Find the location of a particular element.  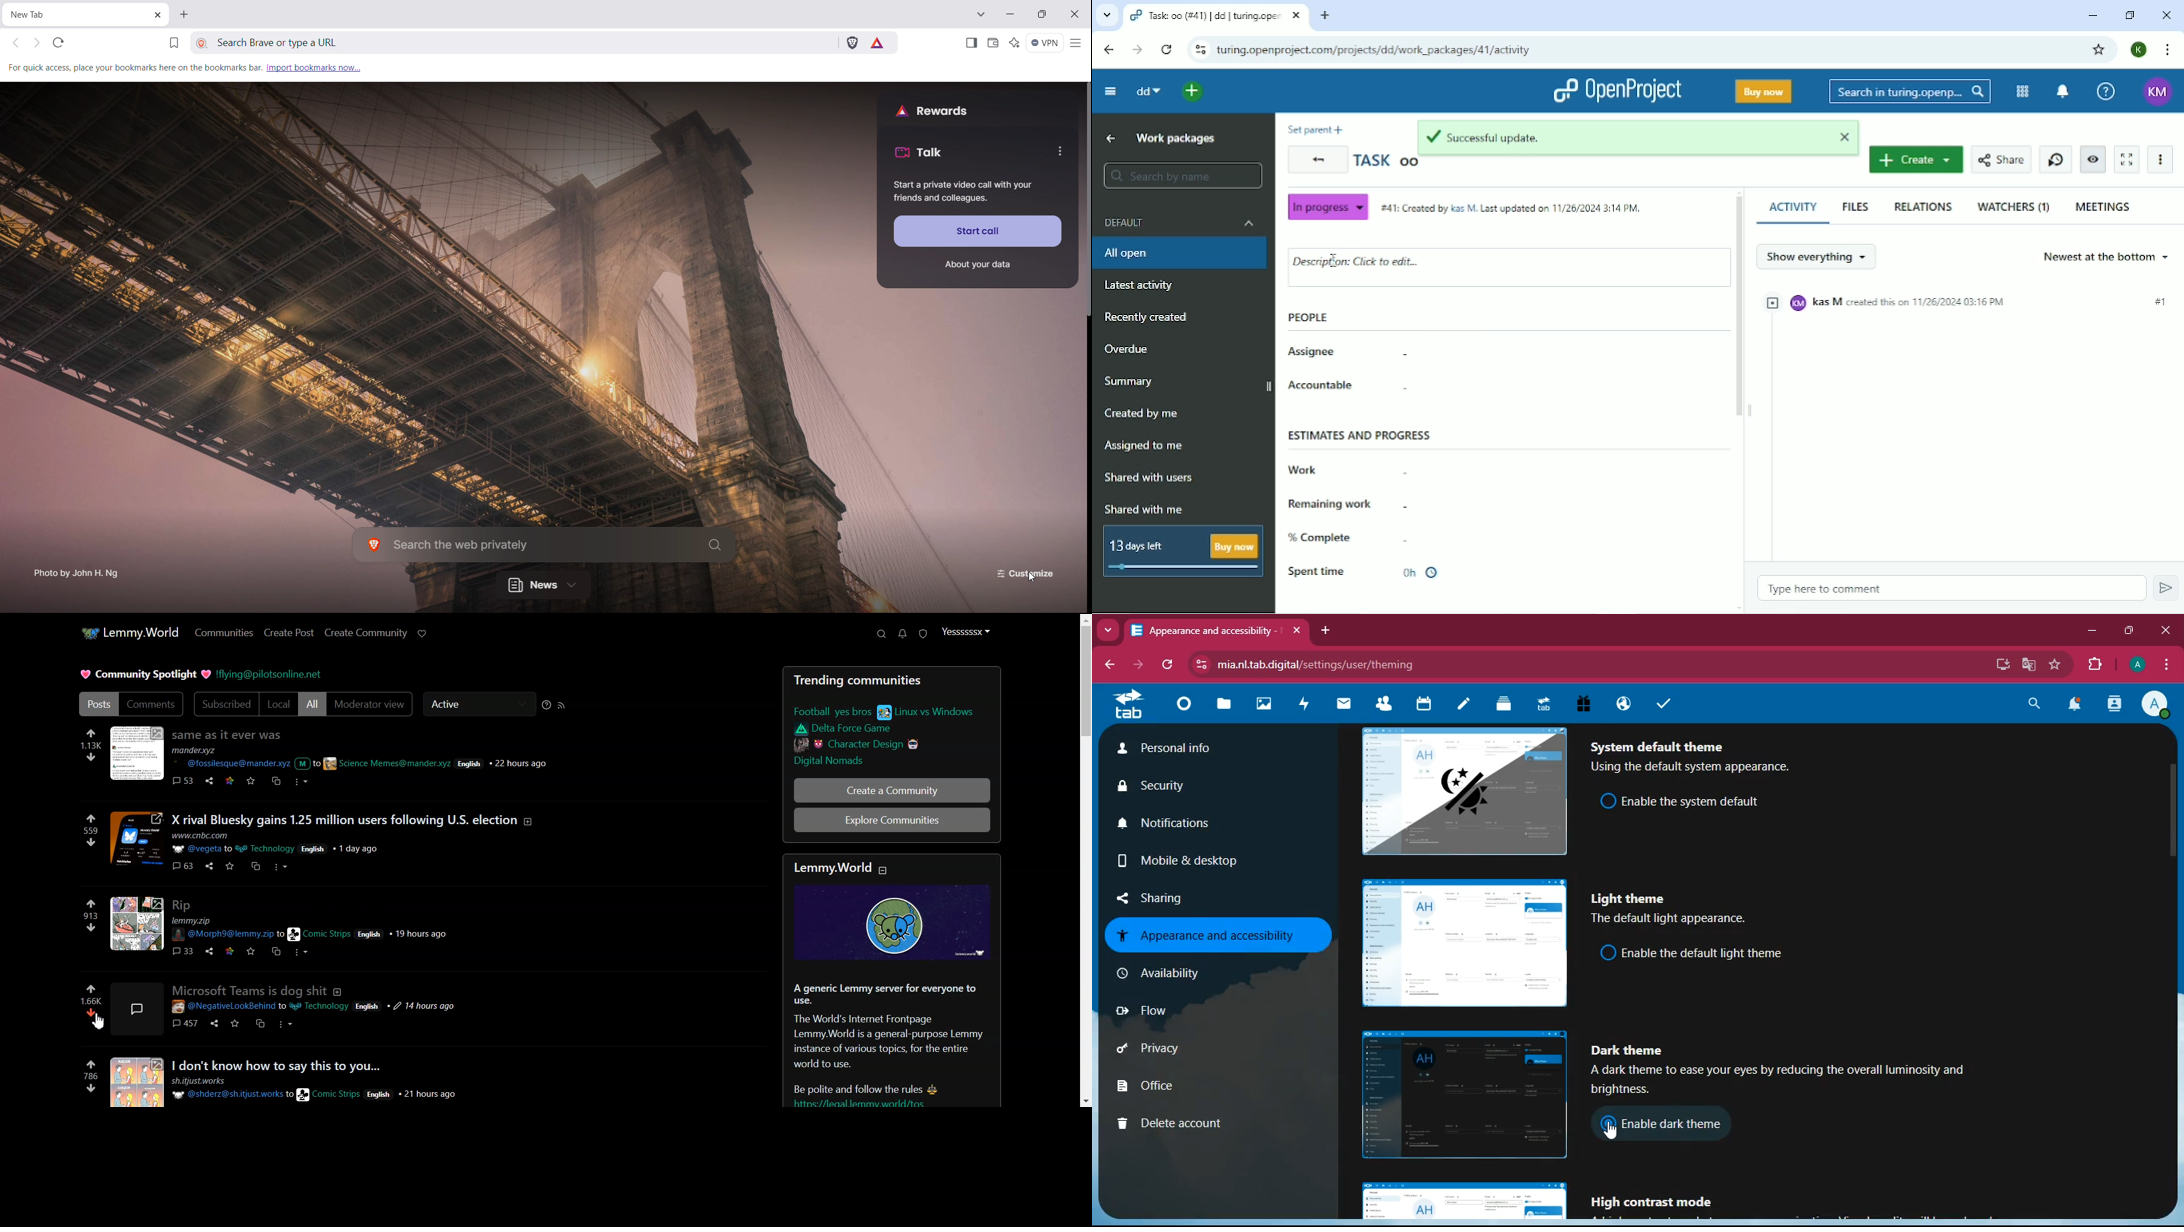

maximize is located at coordinates (1042, 14).